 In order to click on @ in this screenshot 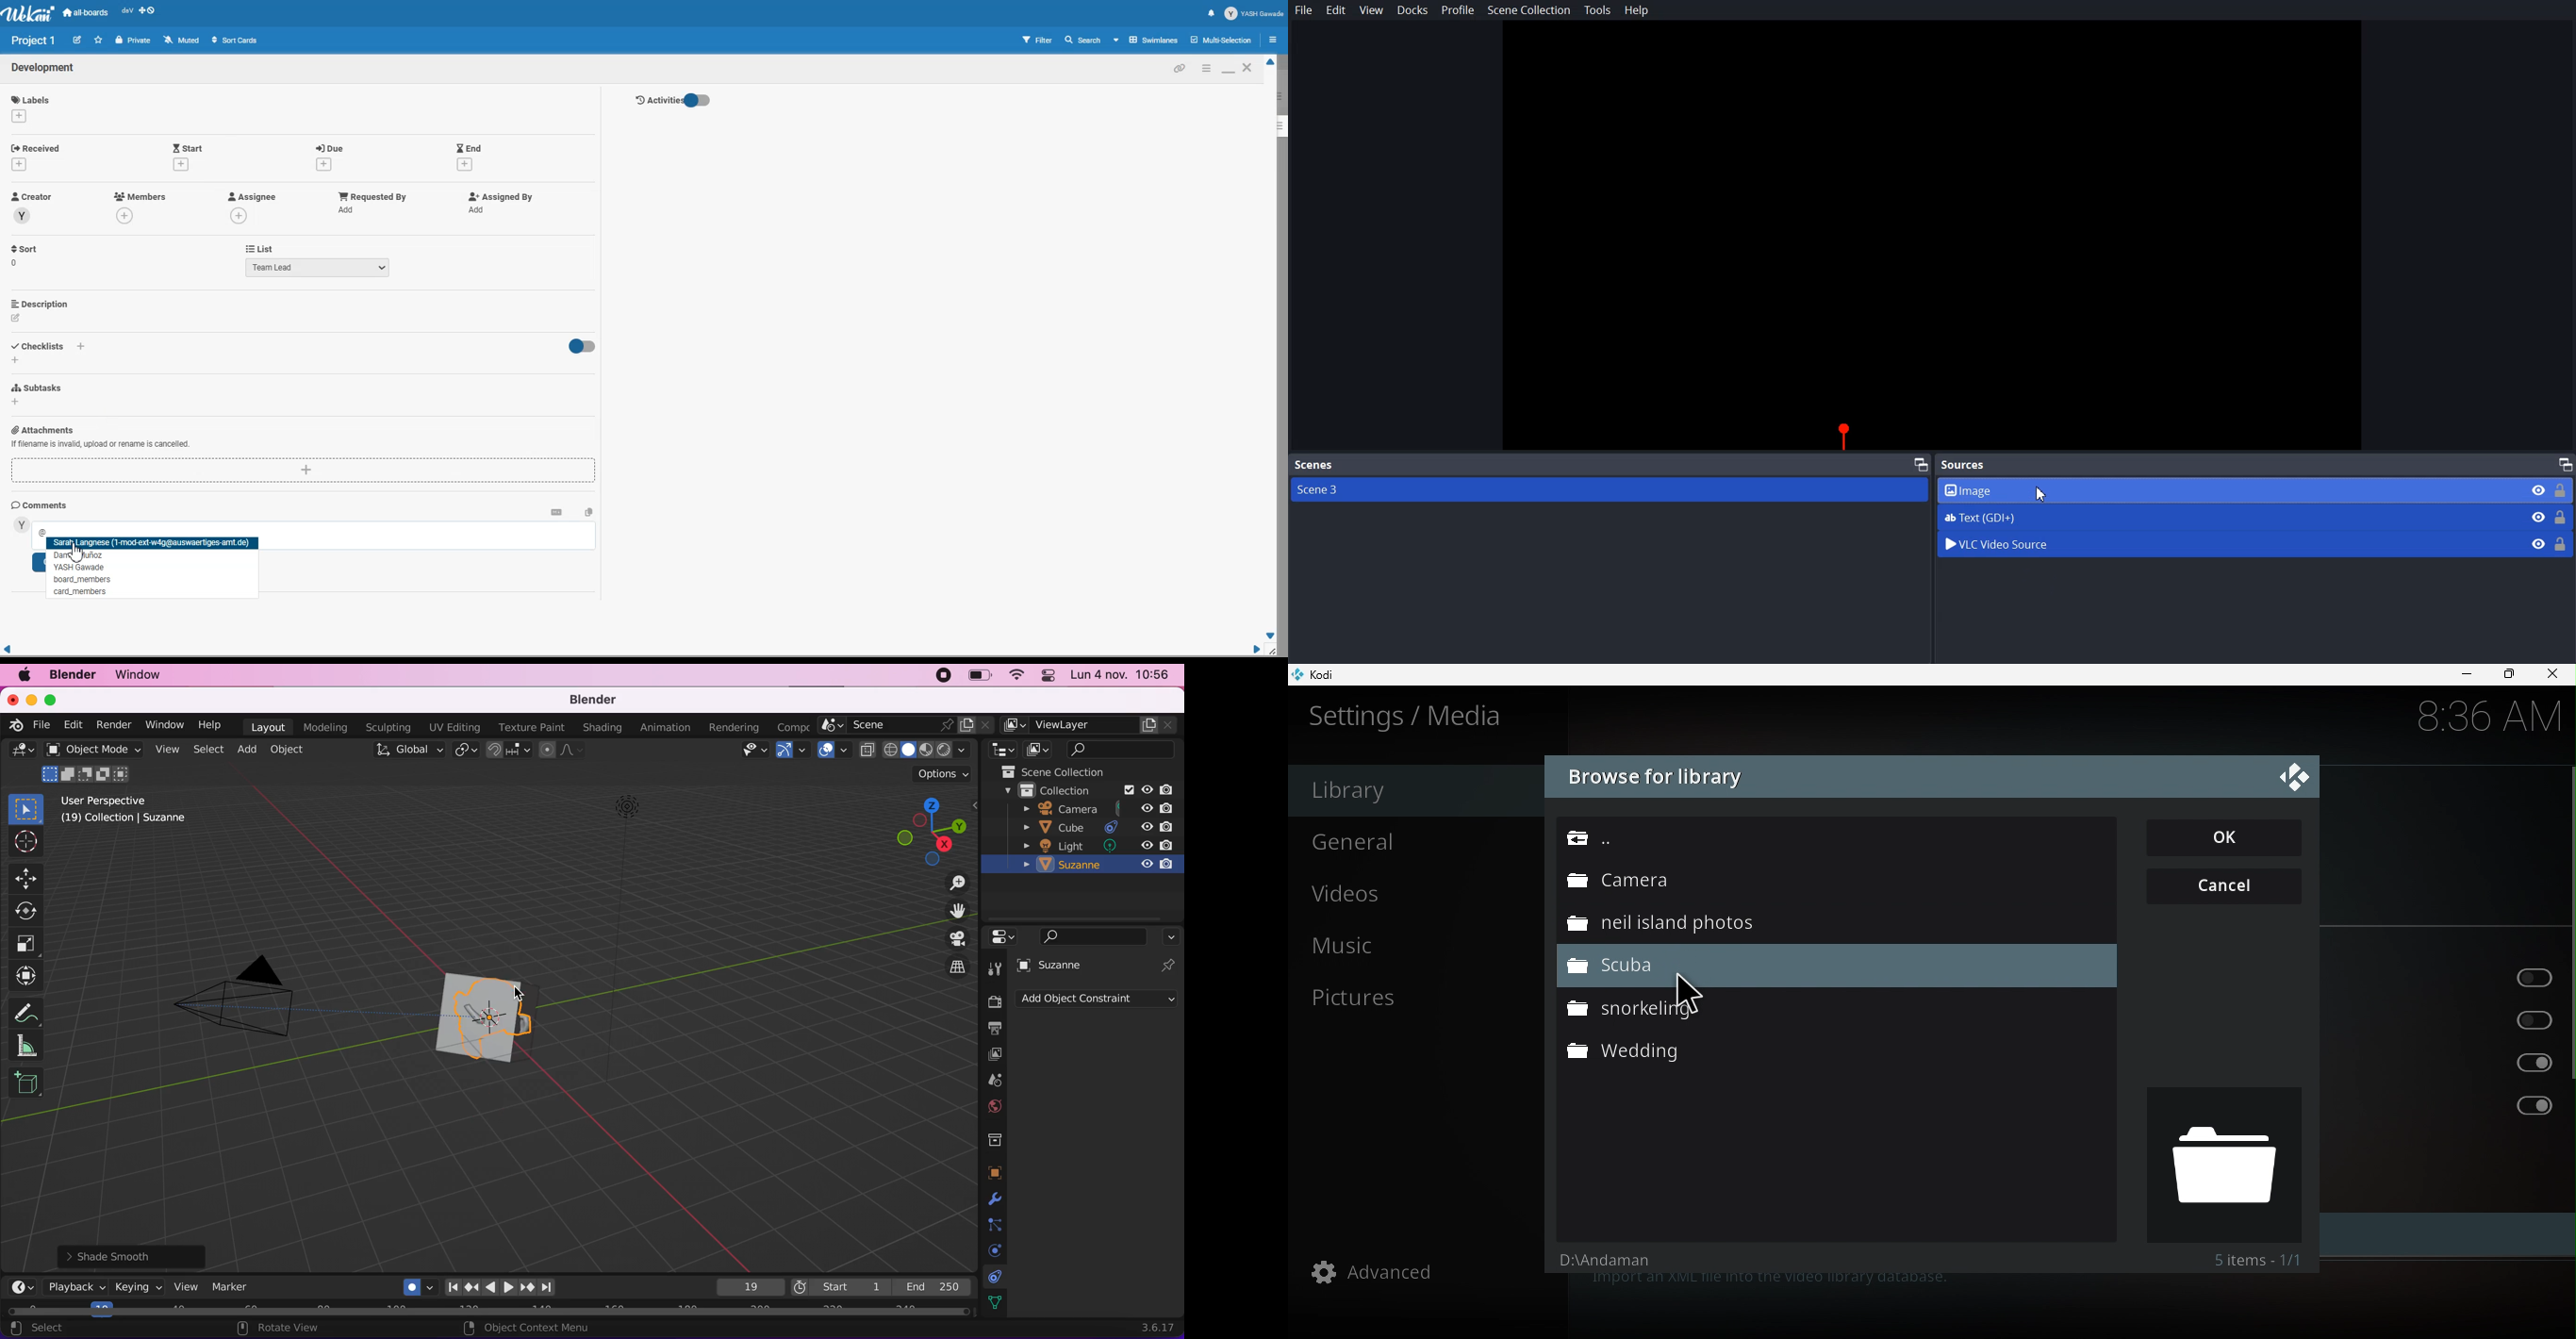, I will do `click(41, 532)`.